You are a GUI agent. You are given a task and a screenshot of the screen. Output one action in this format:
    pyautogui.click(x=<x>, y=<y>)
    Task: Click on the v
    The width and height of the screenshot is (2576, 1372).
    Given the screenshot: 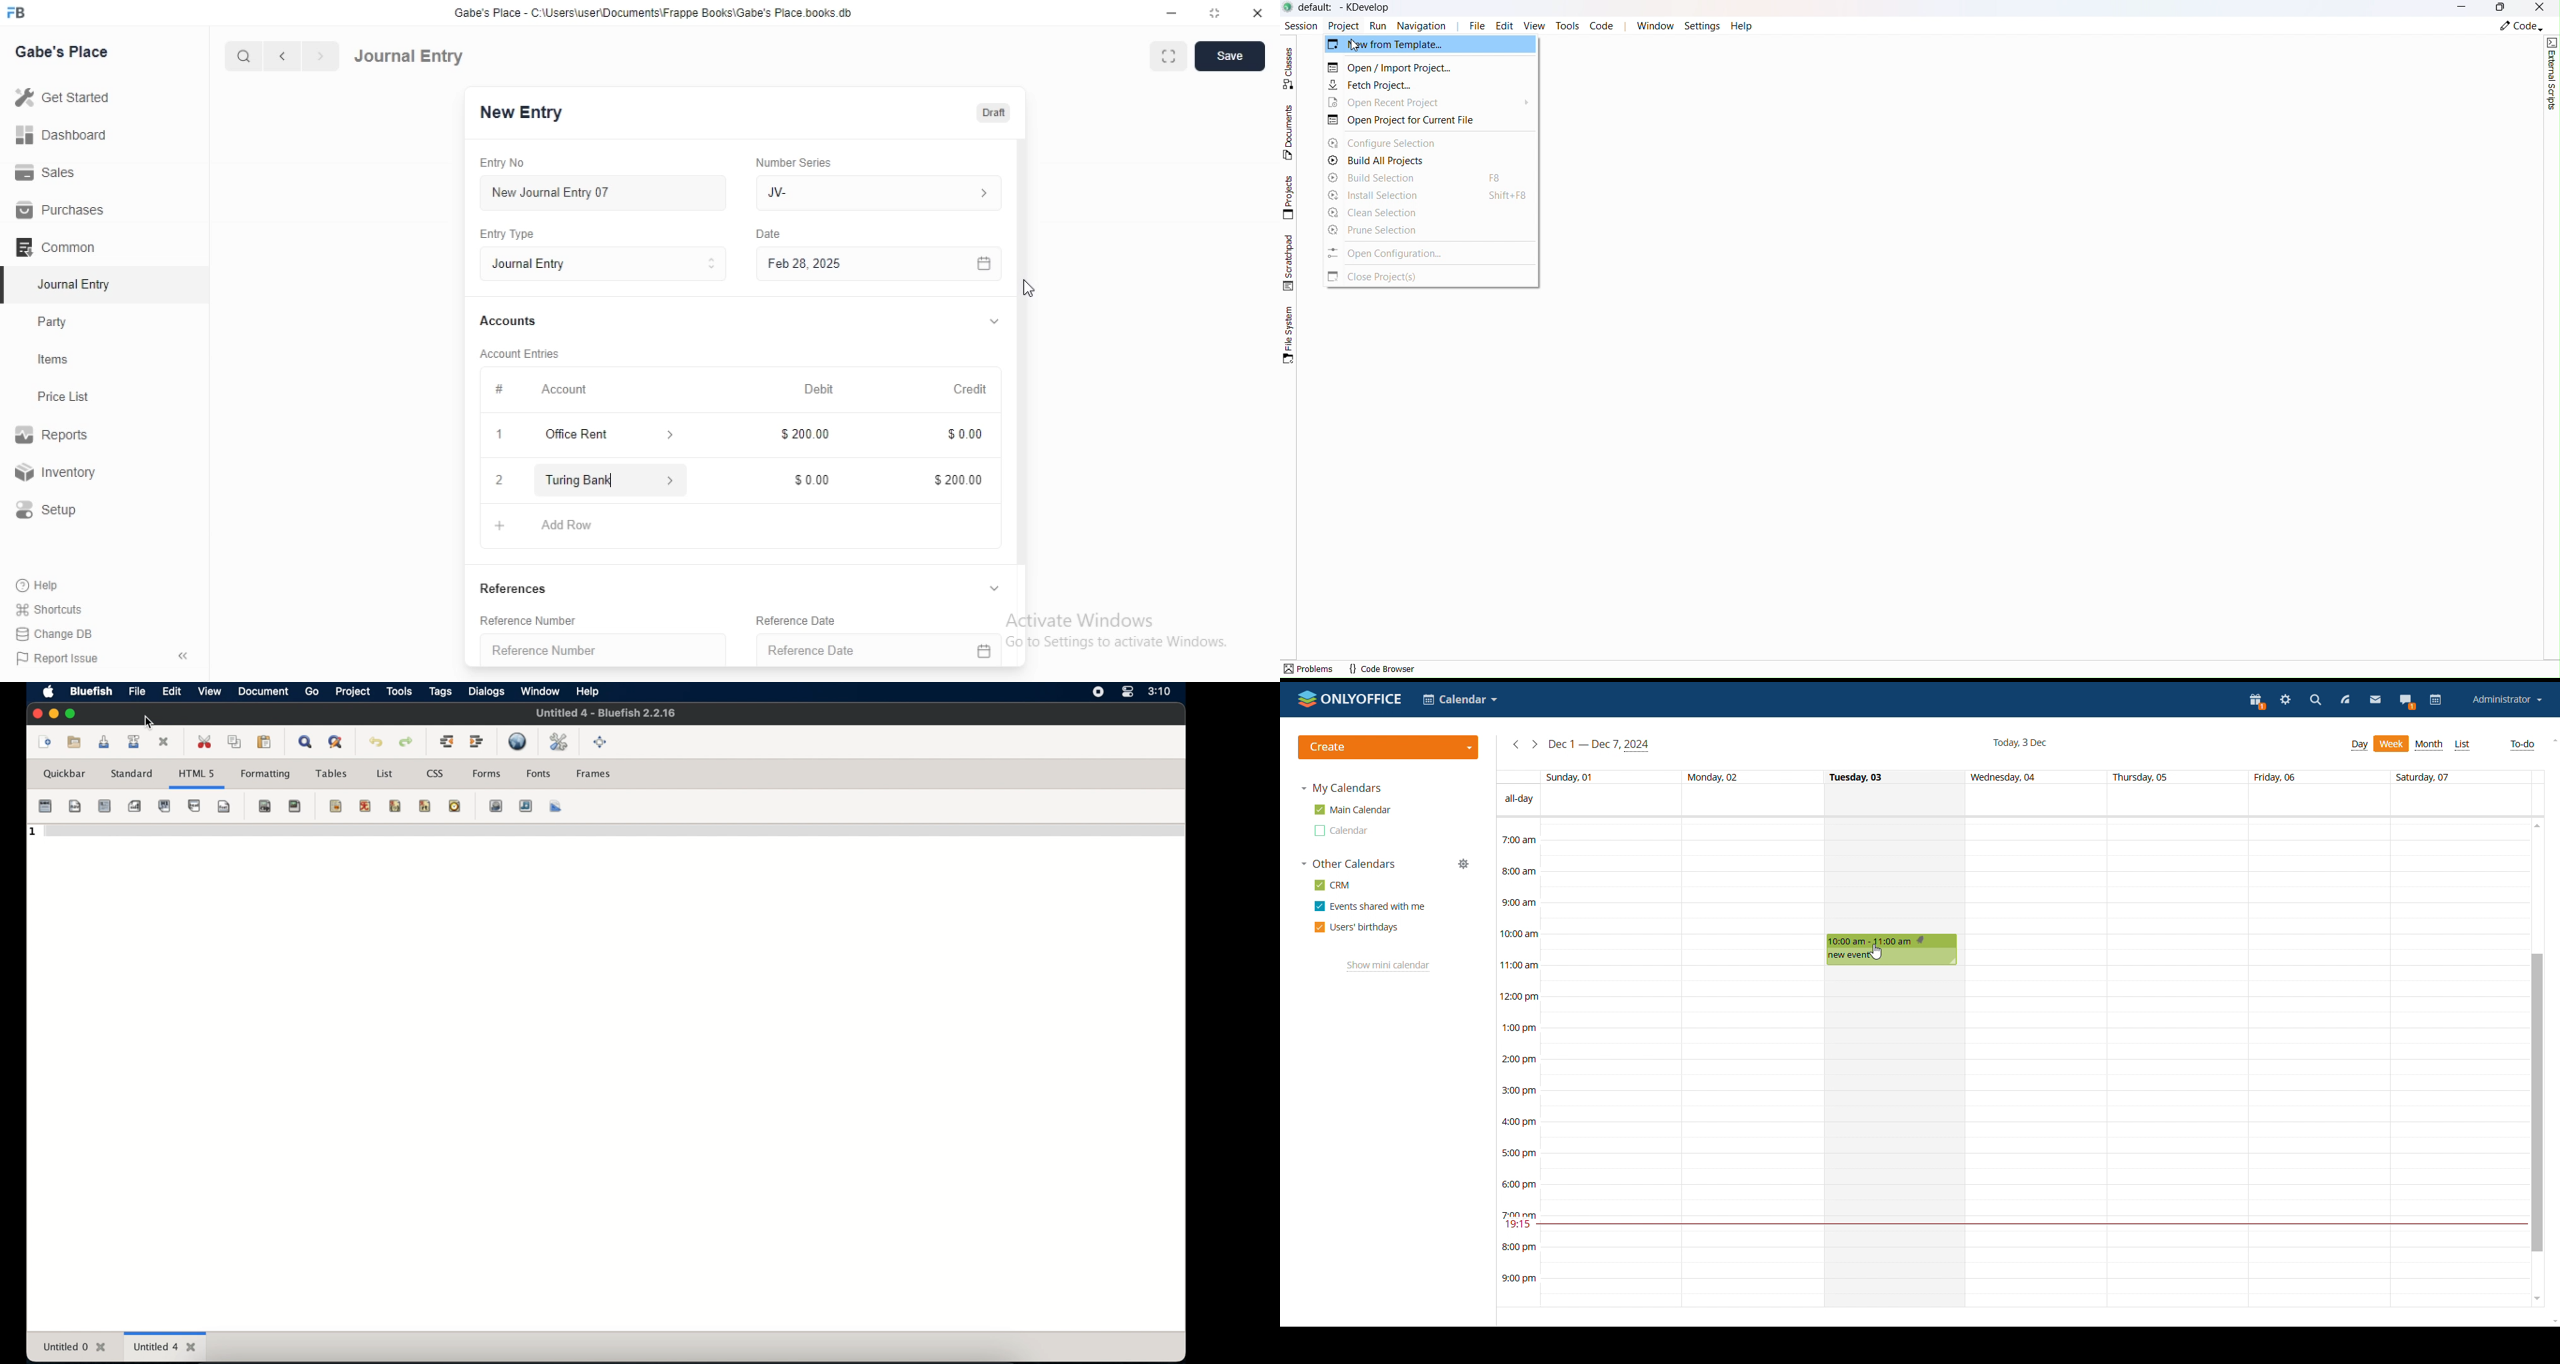 What is the action you would take?
    pyautogui.click(x=998, y=586)
    